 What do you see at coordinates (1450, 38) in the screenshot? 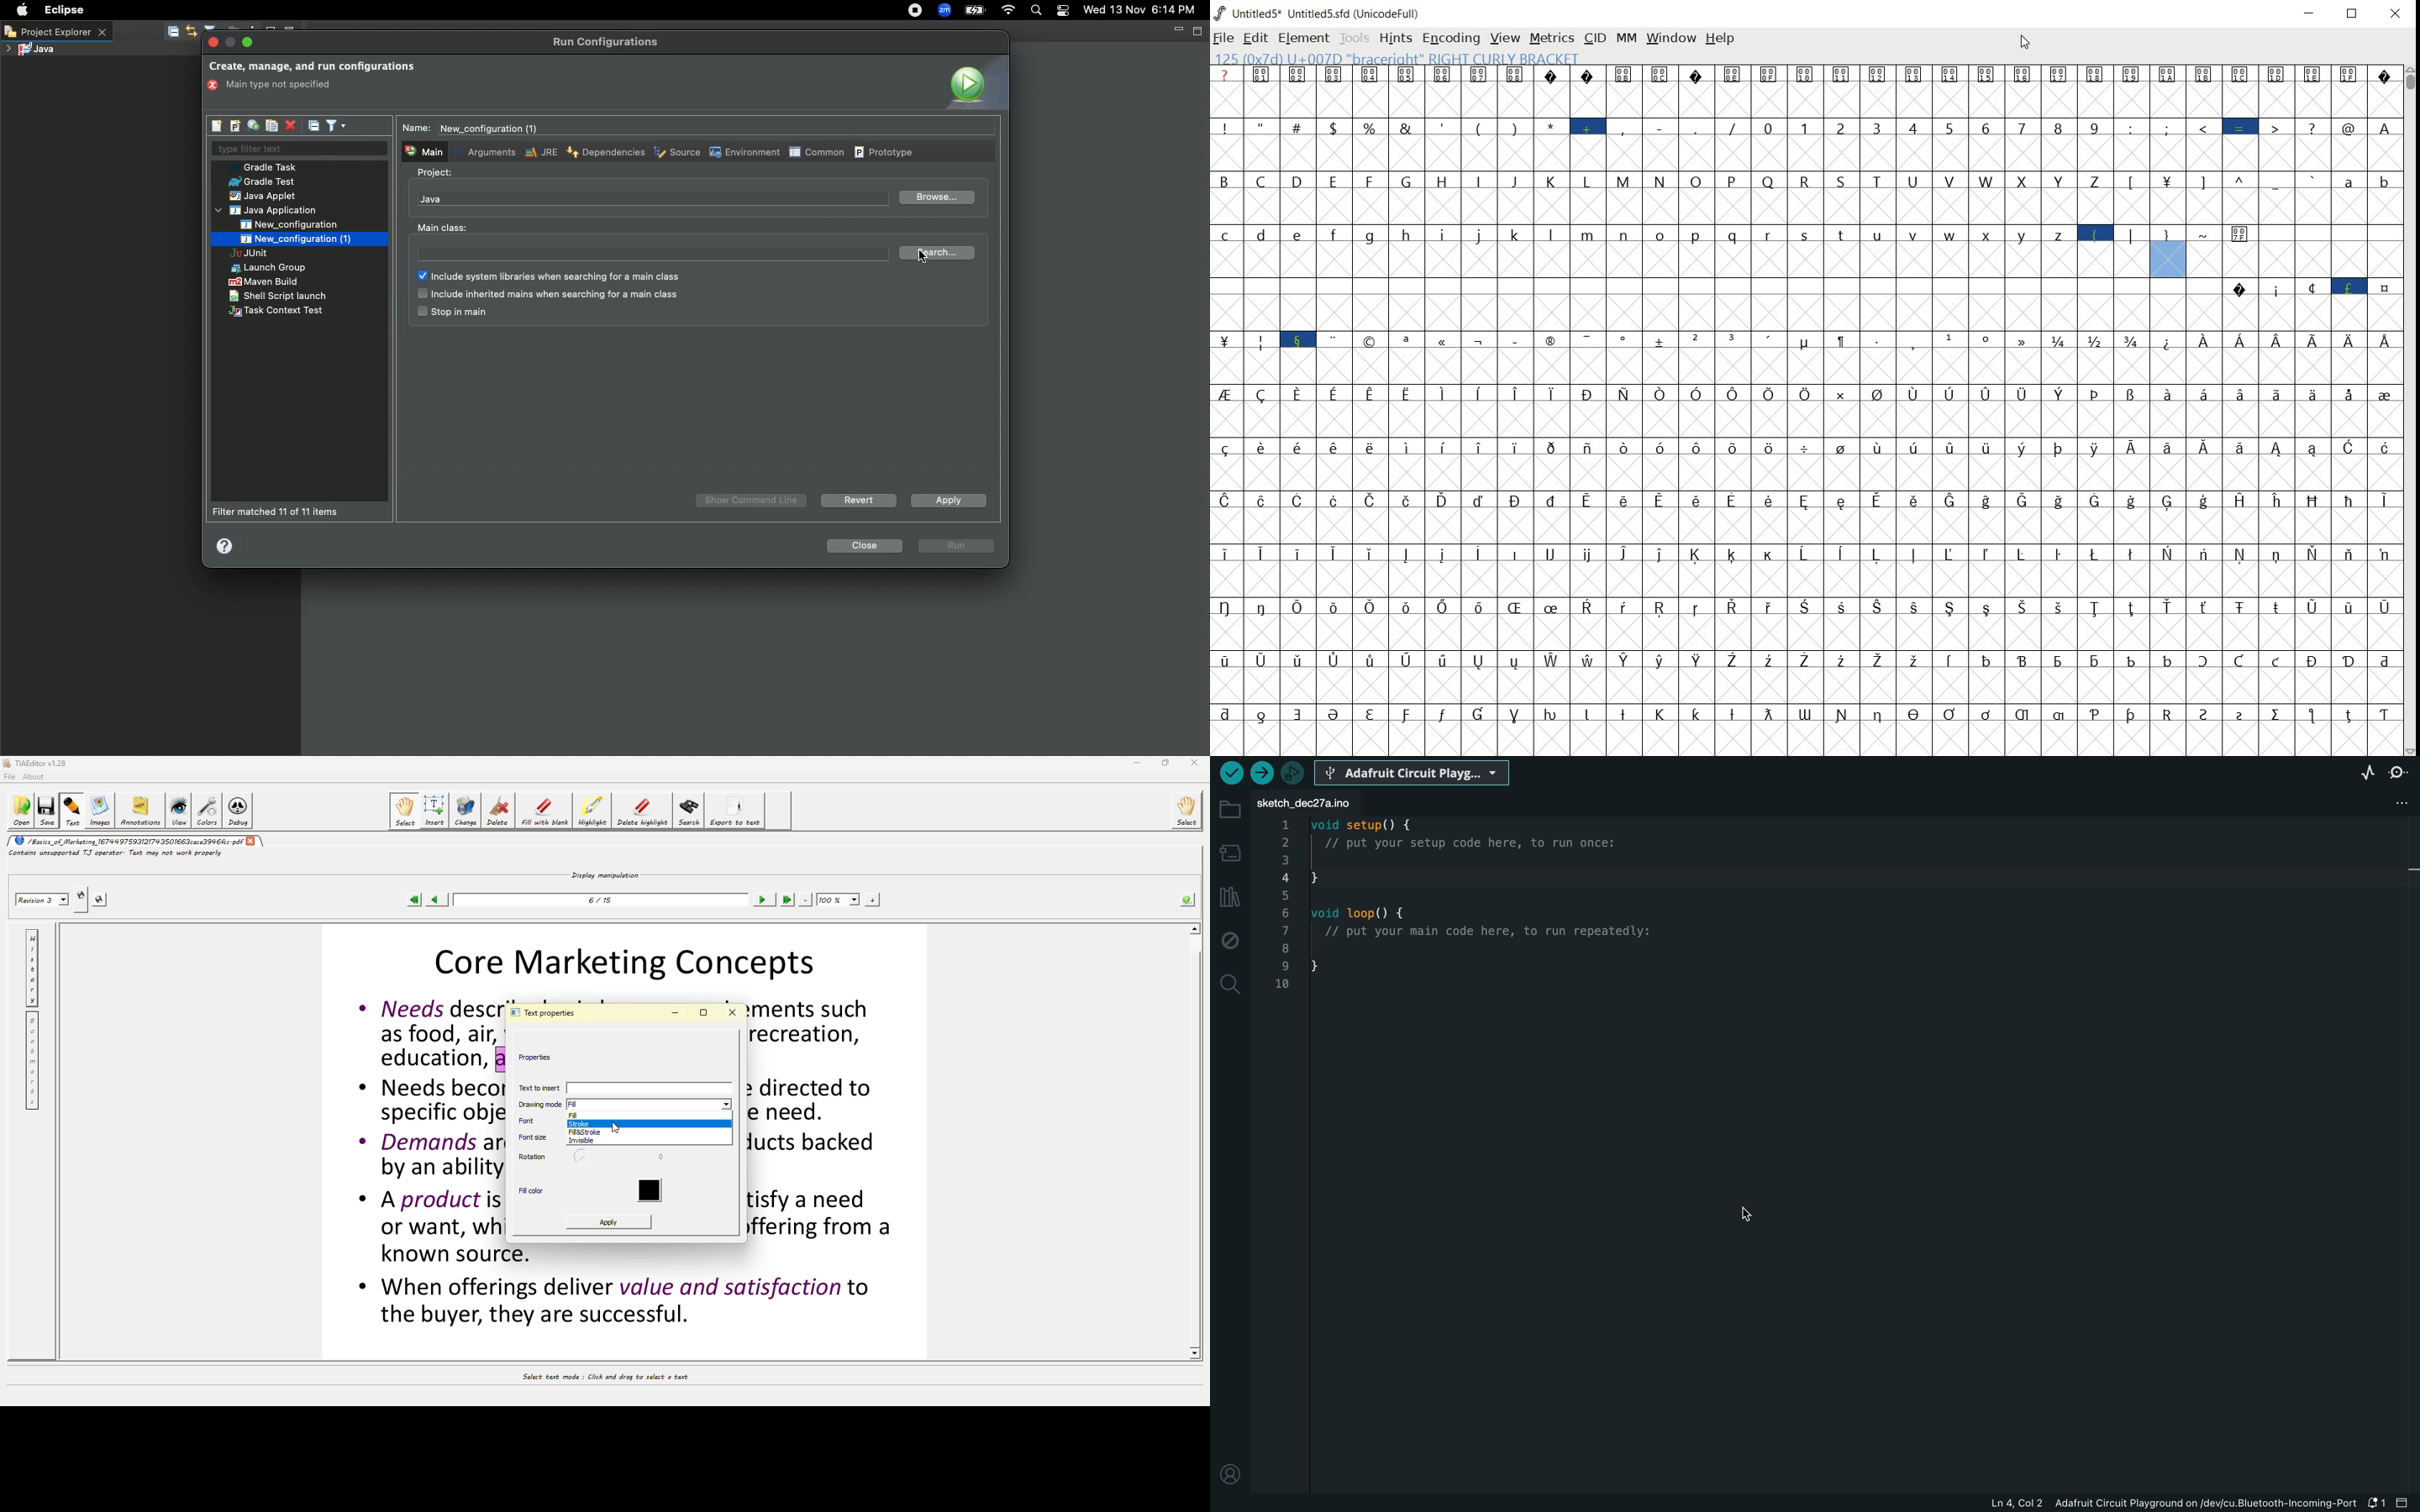
I see `ENCODING` at bounding box center [1450, 38].